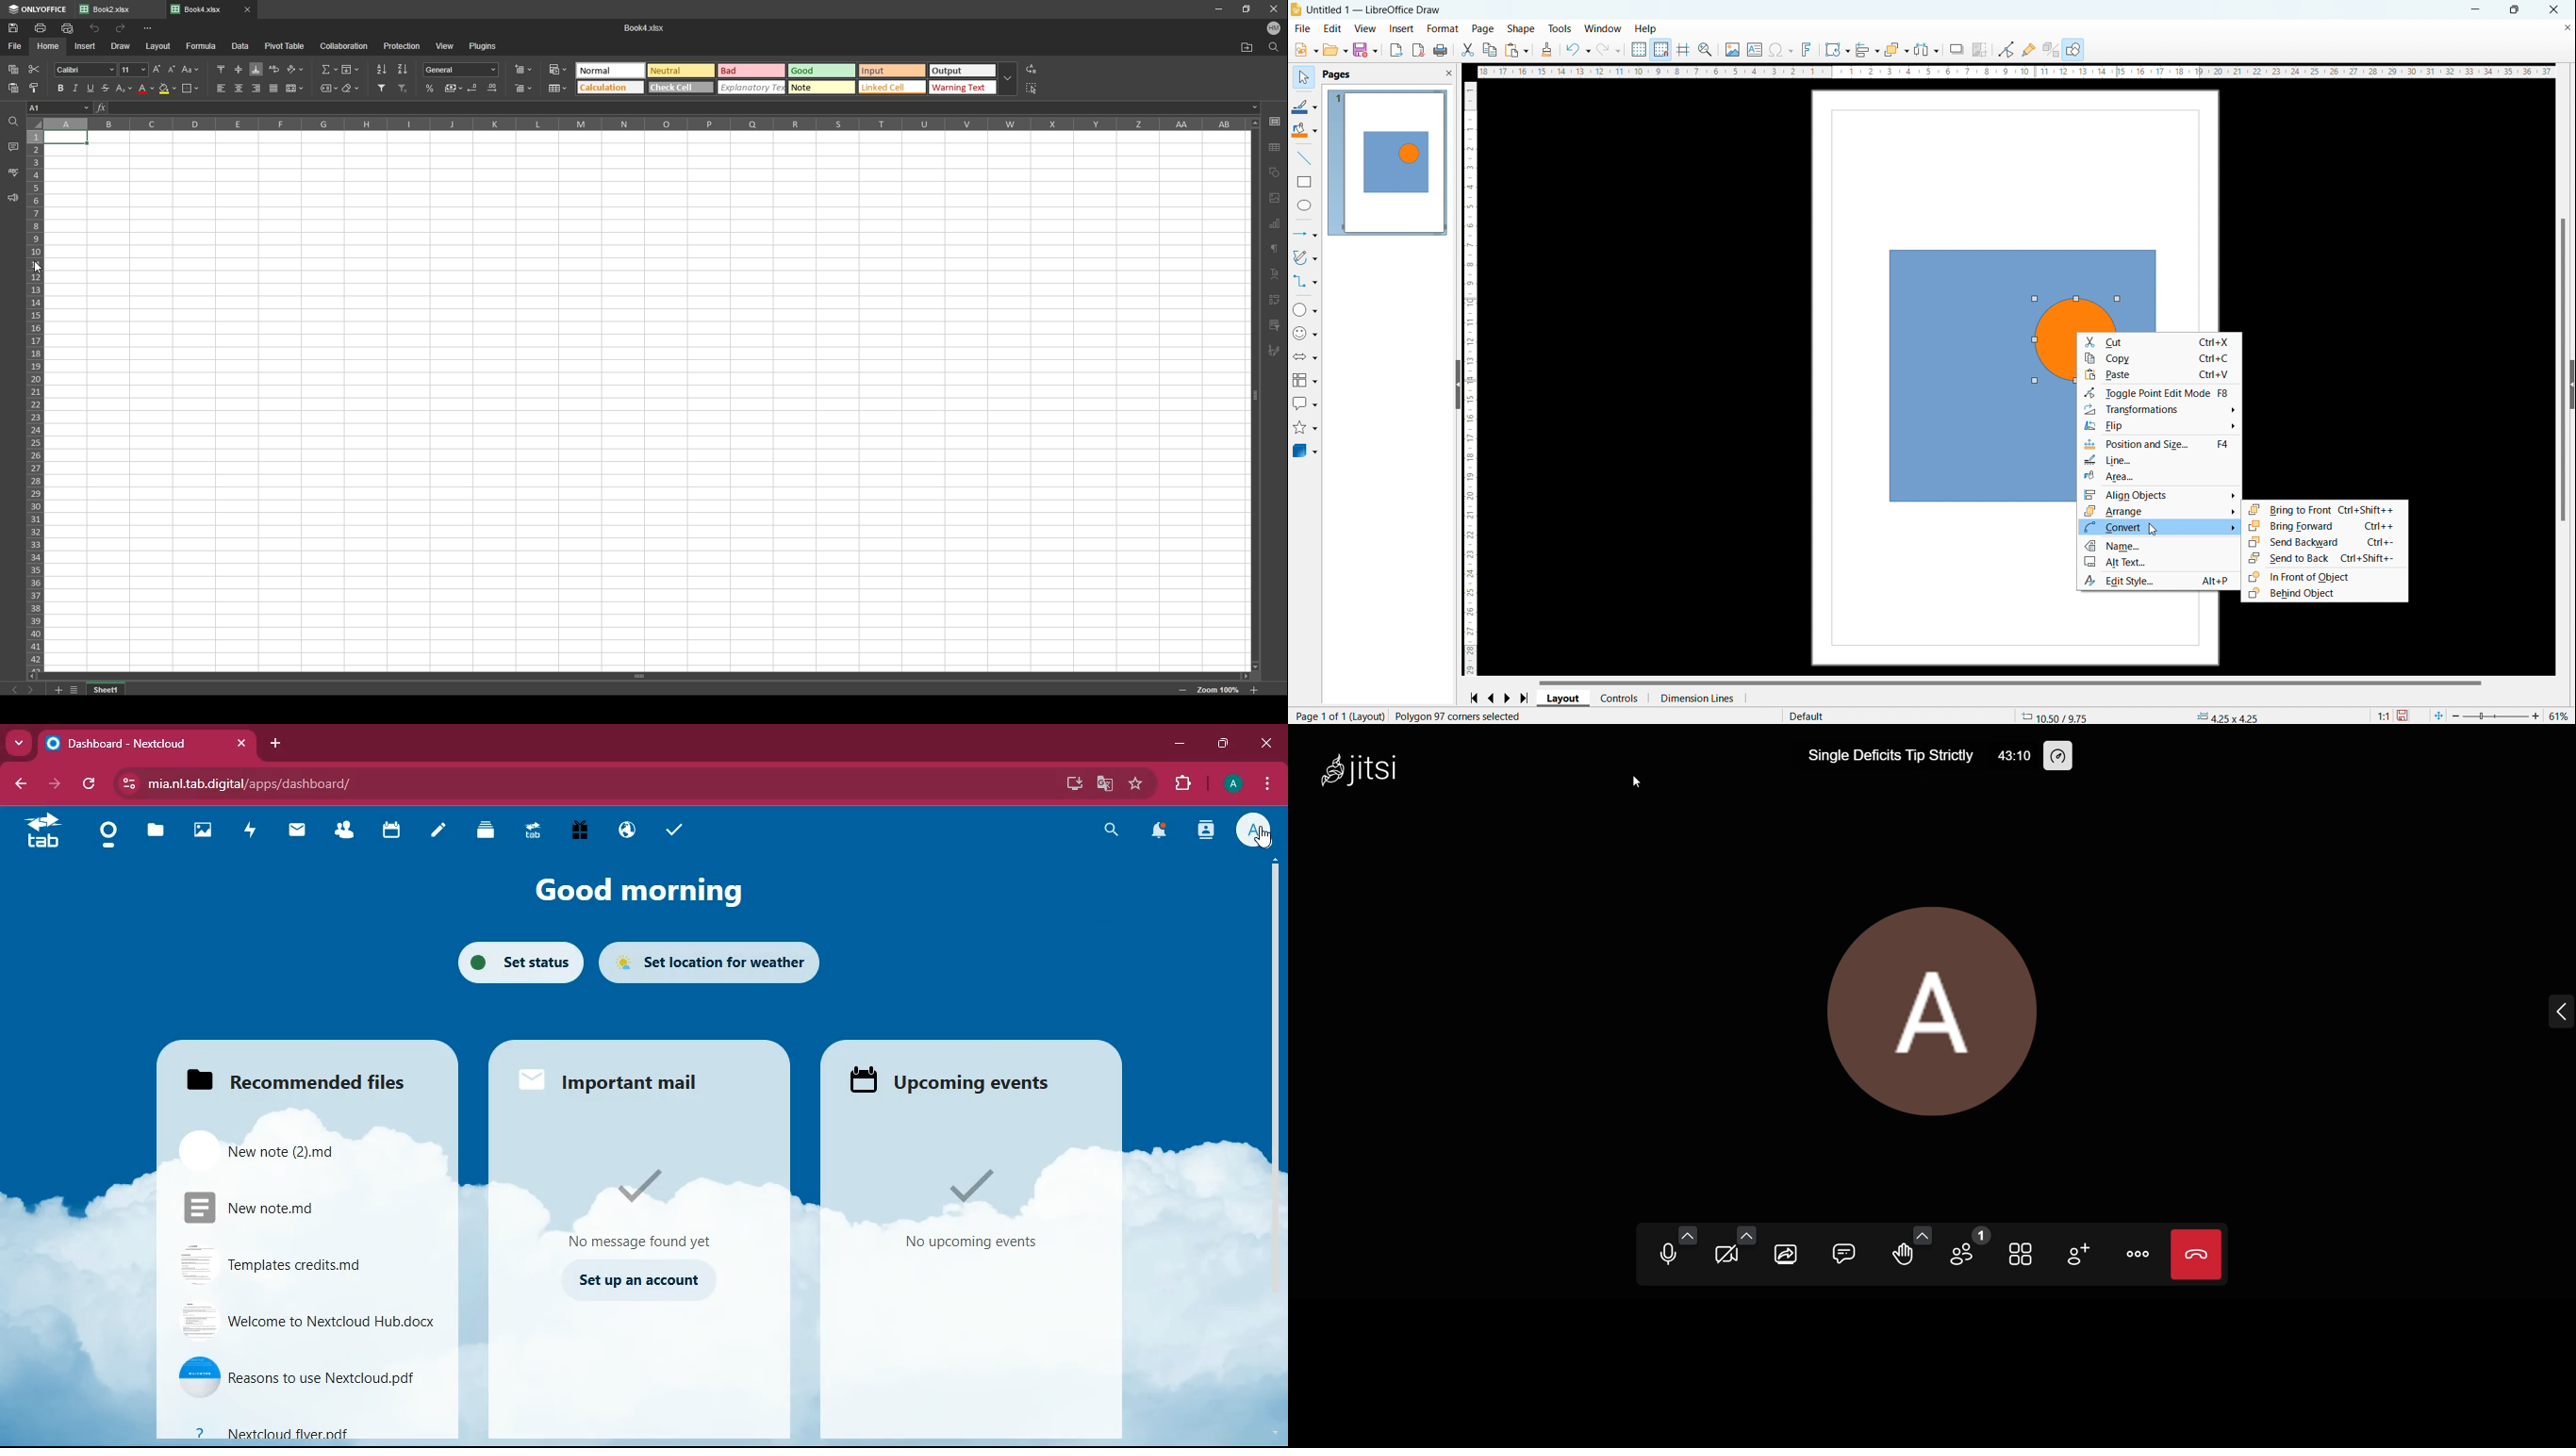  I want to click on mute microphone, so click(1666, 1258).